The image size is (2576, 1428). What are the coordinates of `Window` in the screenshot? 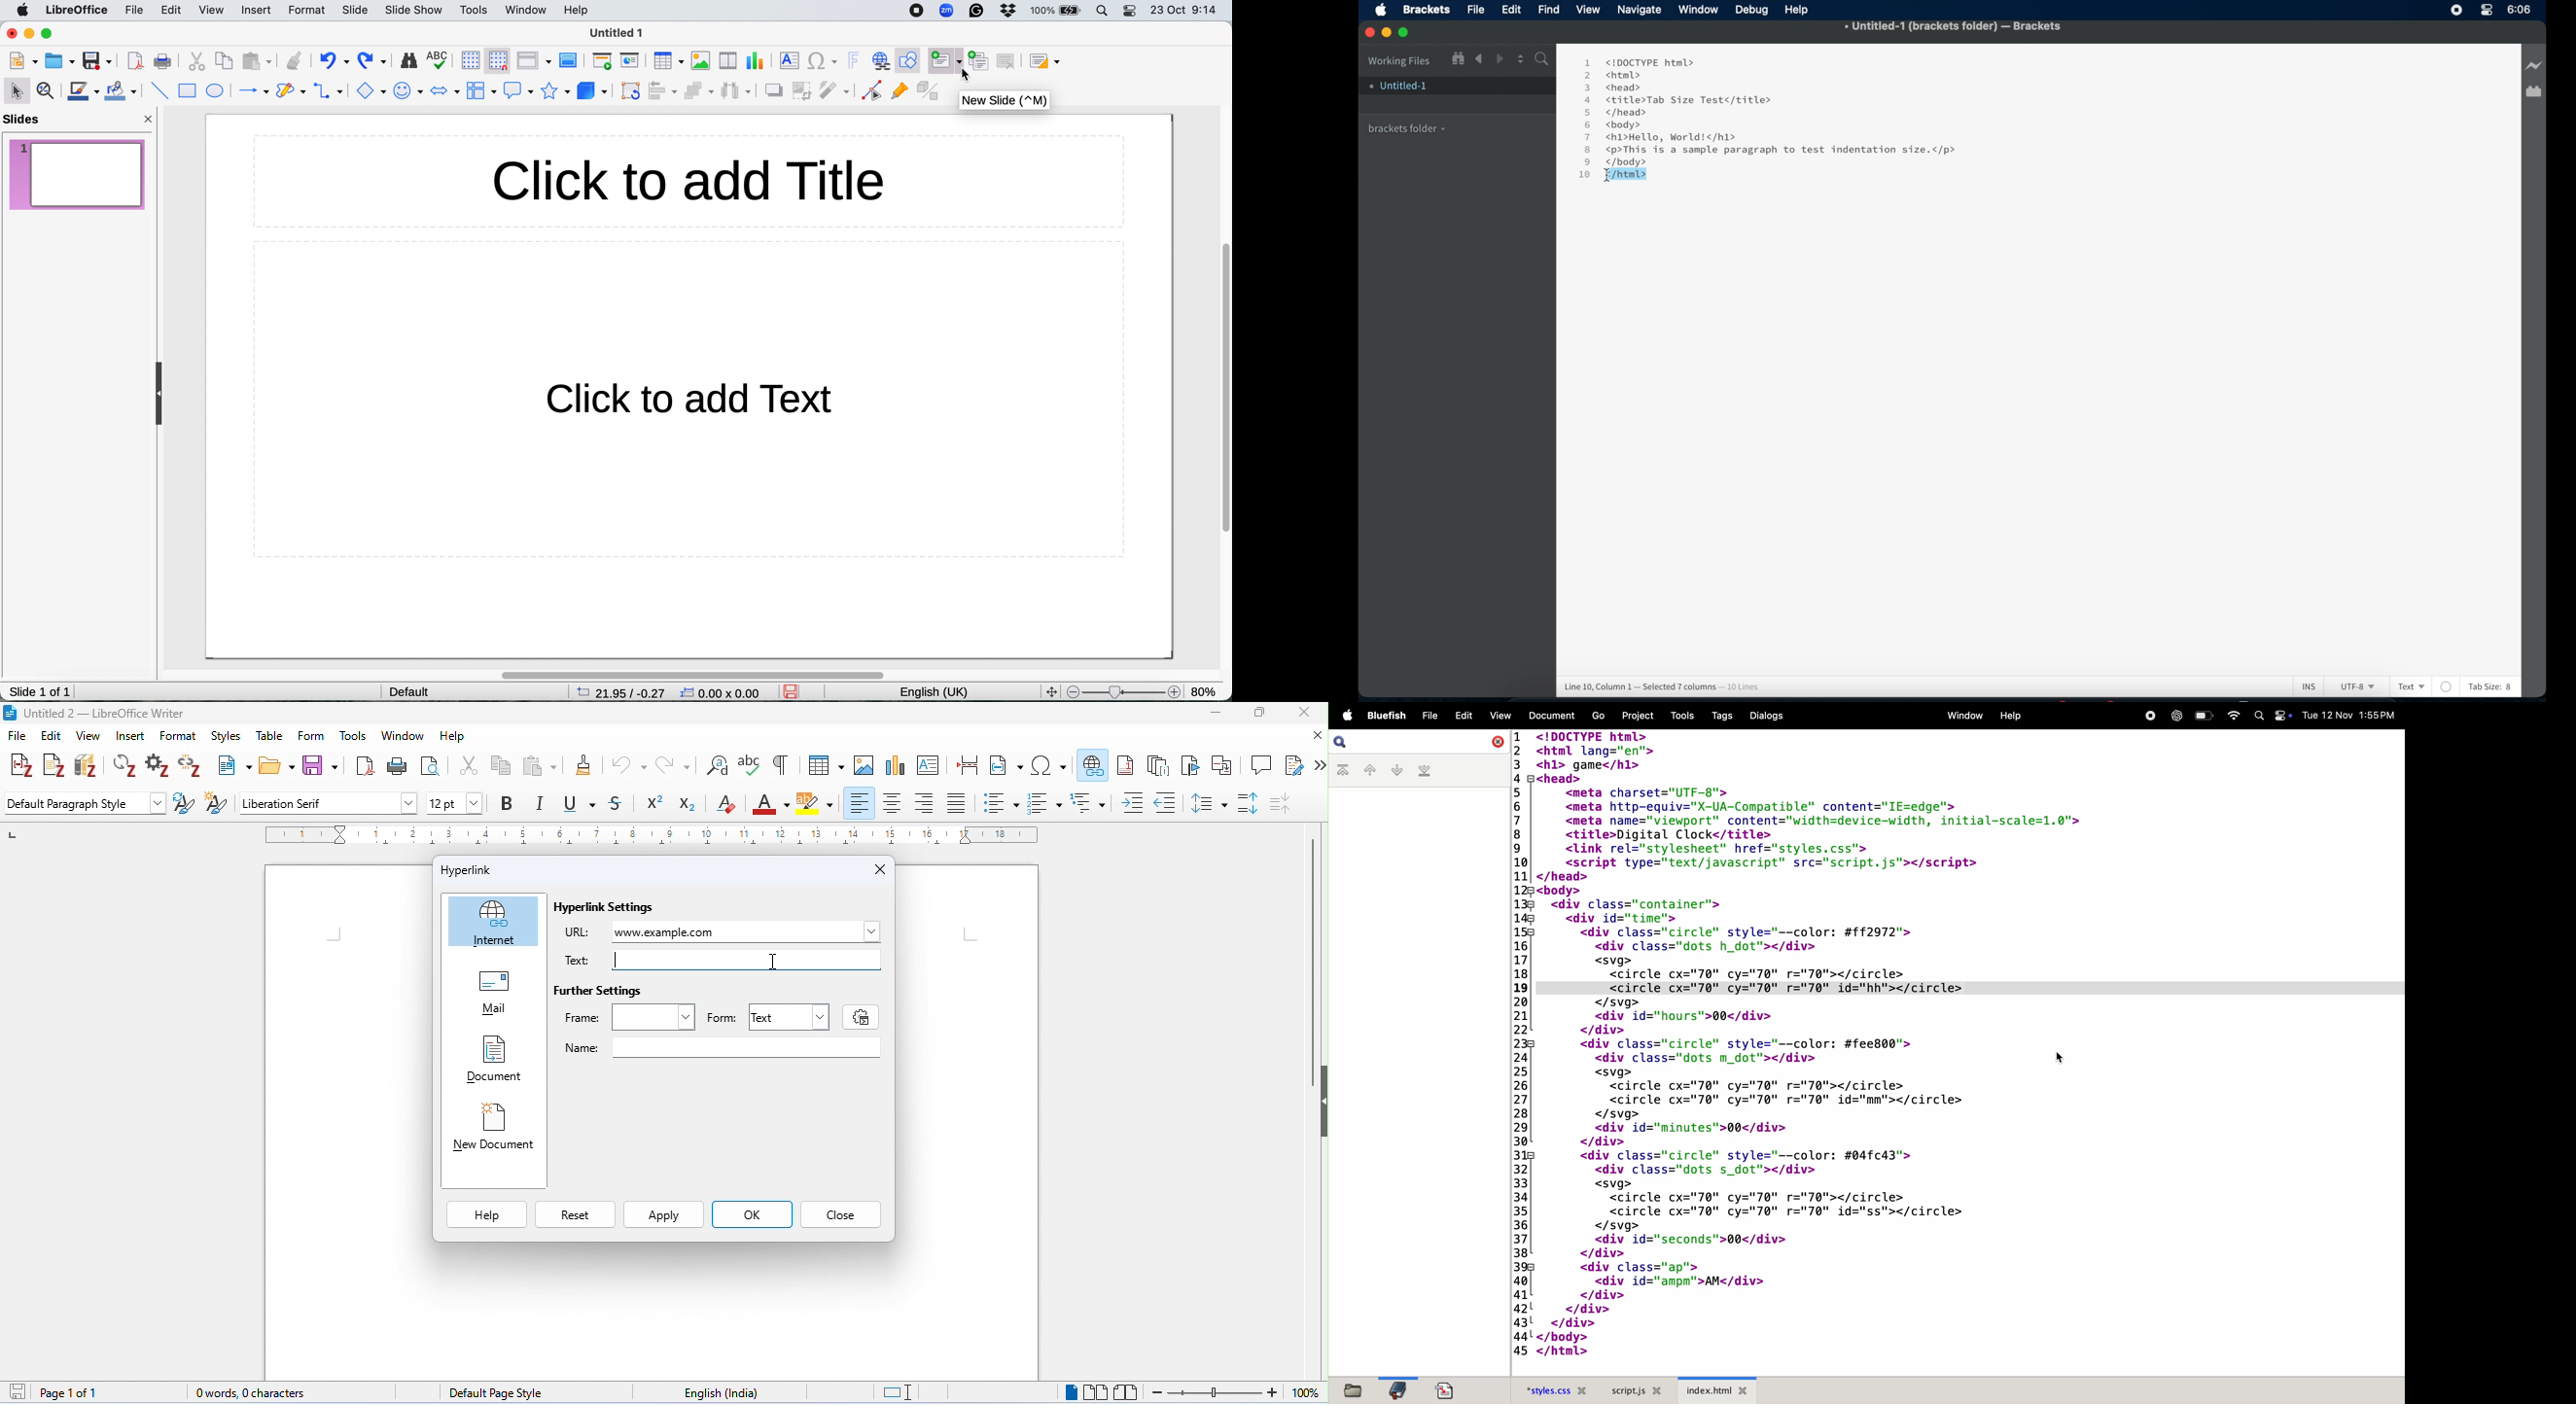 It's located at (1700, 10).